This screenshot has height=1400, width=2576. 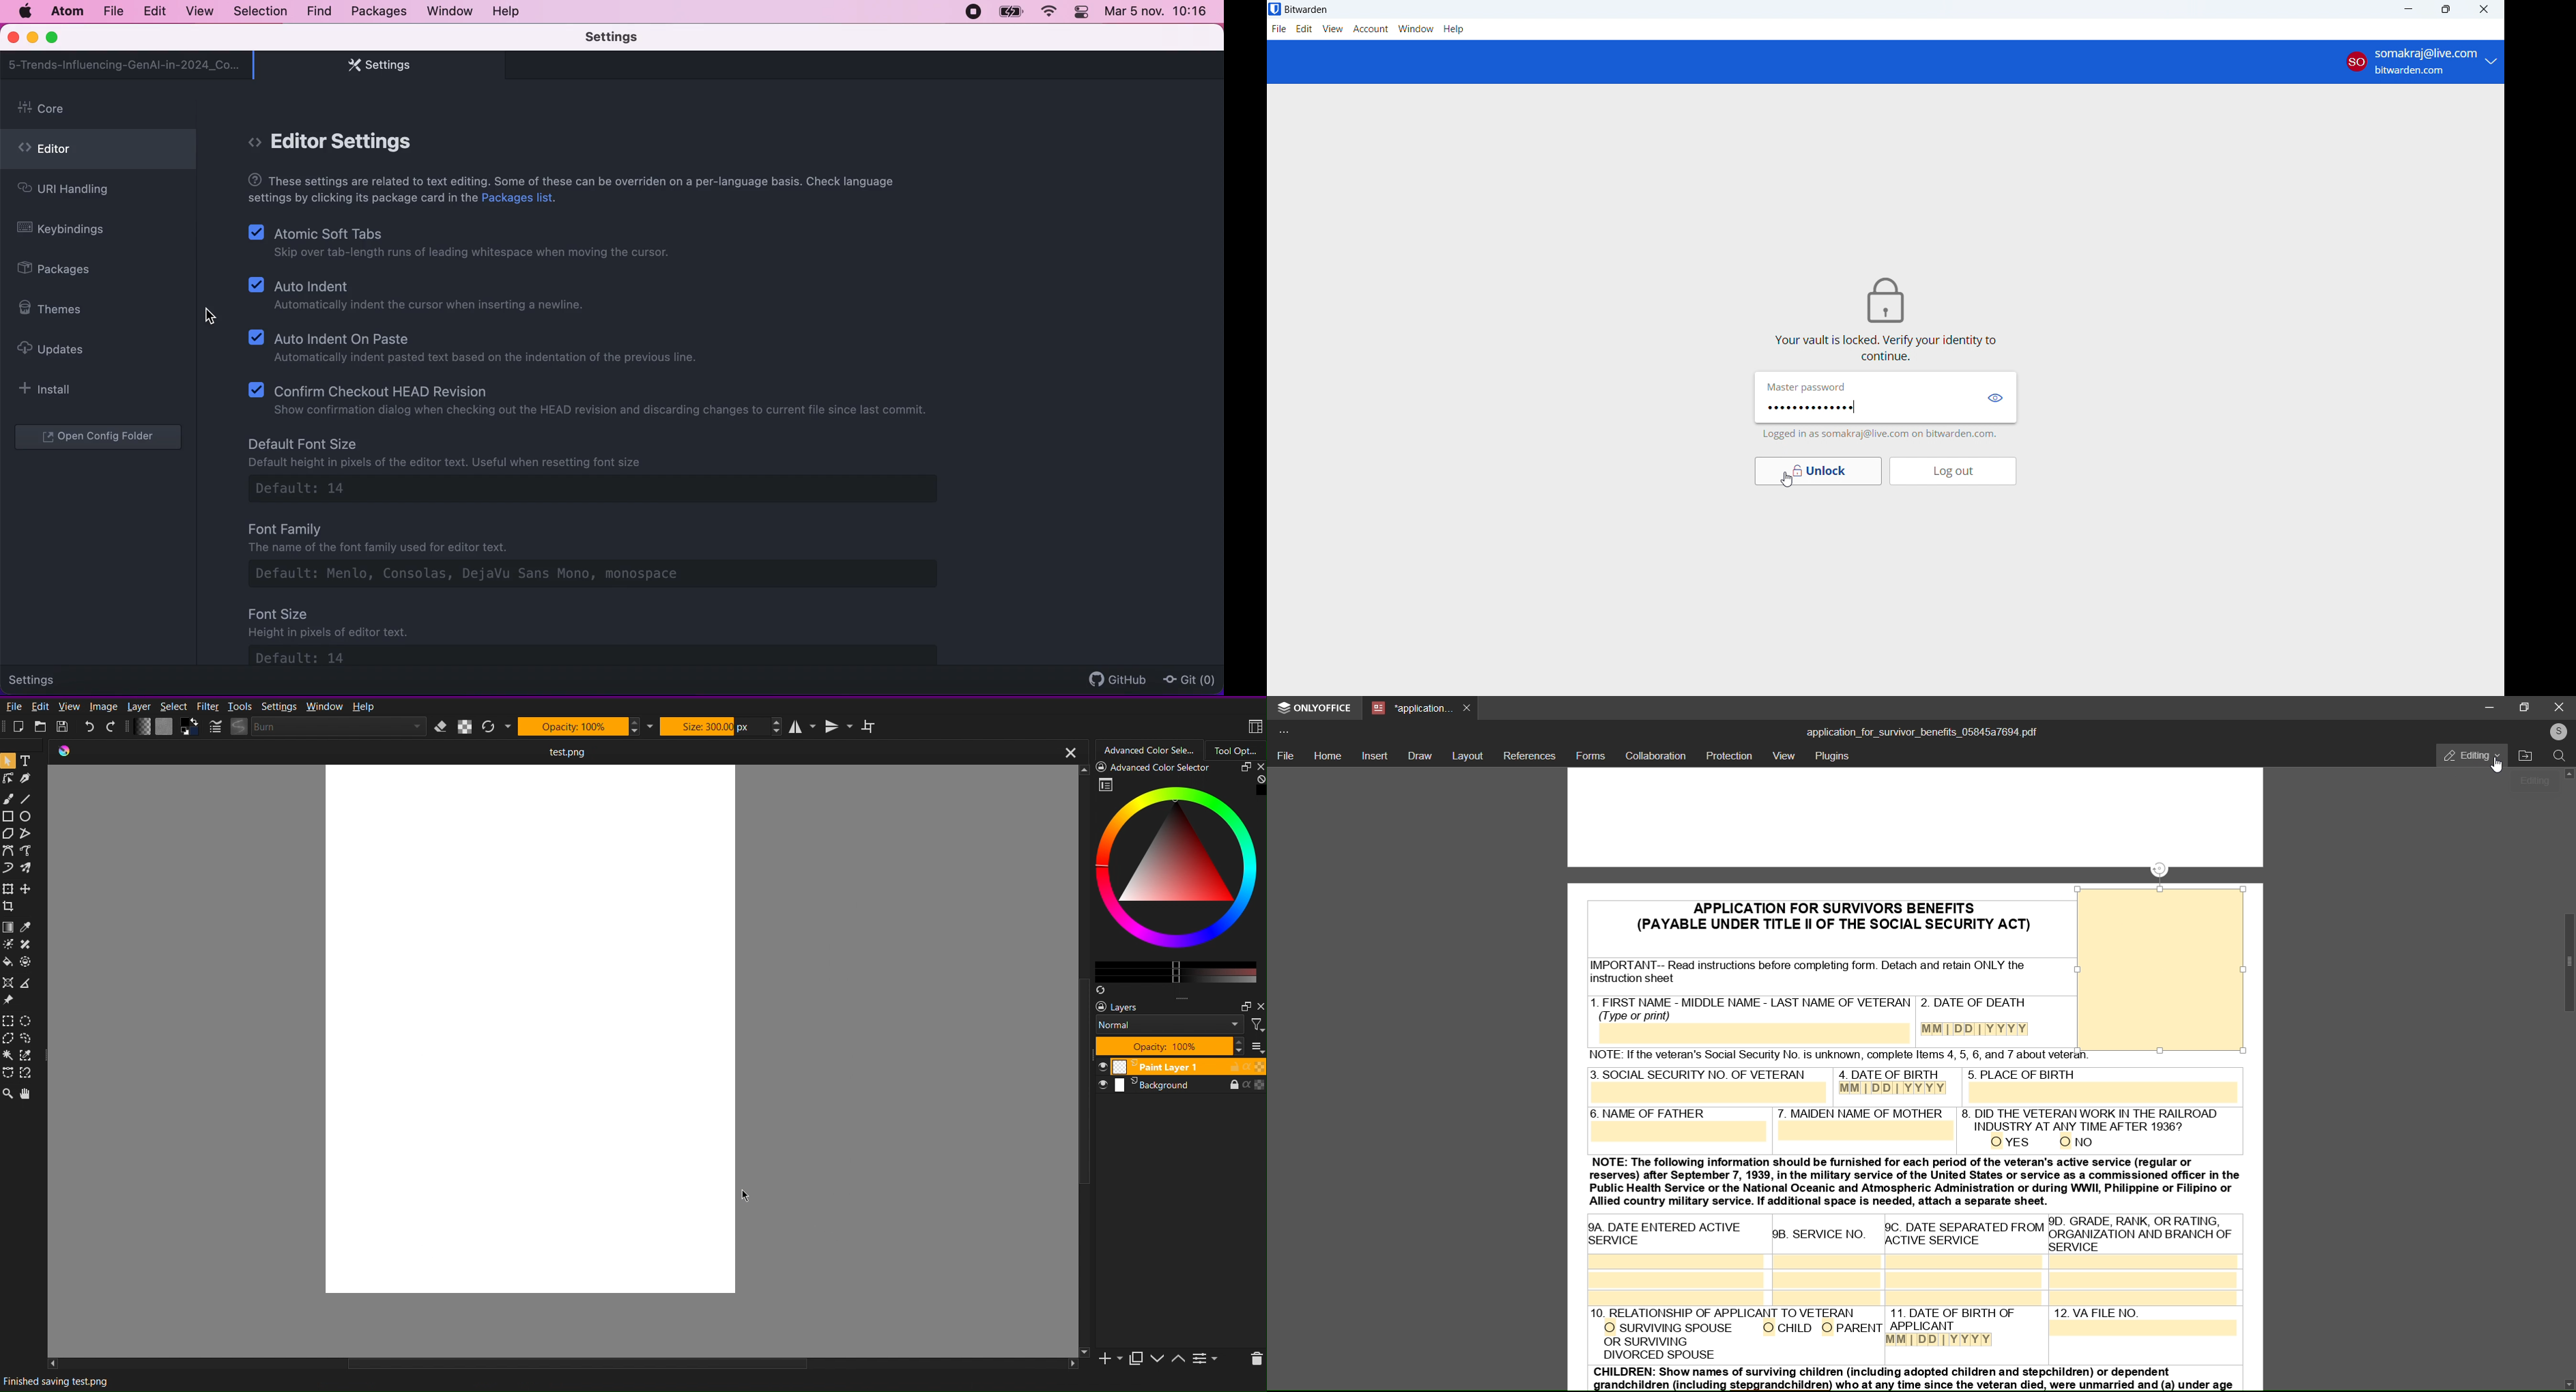 What do you see at coordinates (8, 782) in the screenshot?
I see `Linework` at bounding box center [8, 782].